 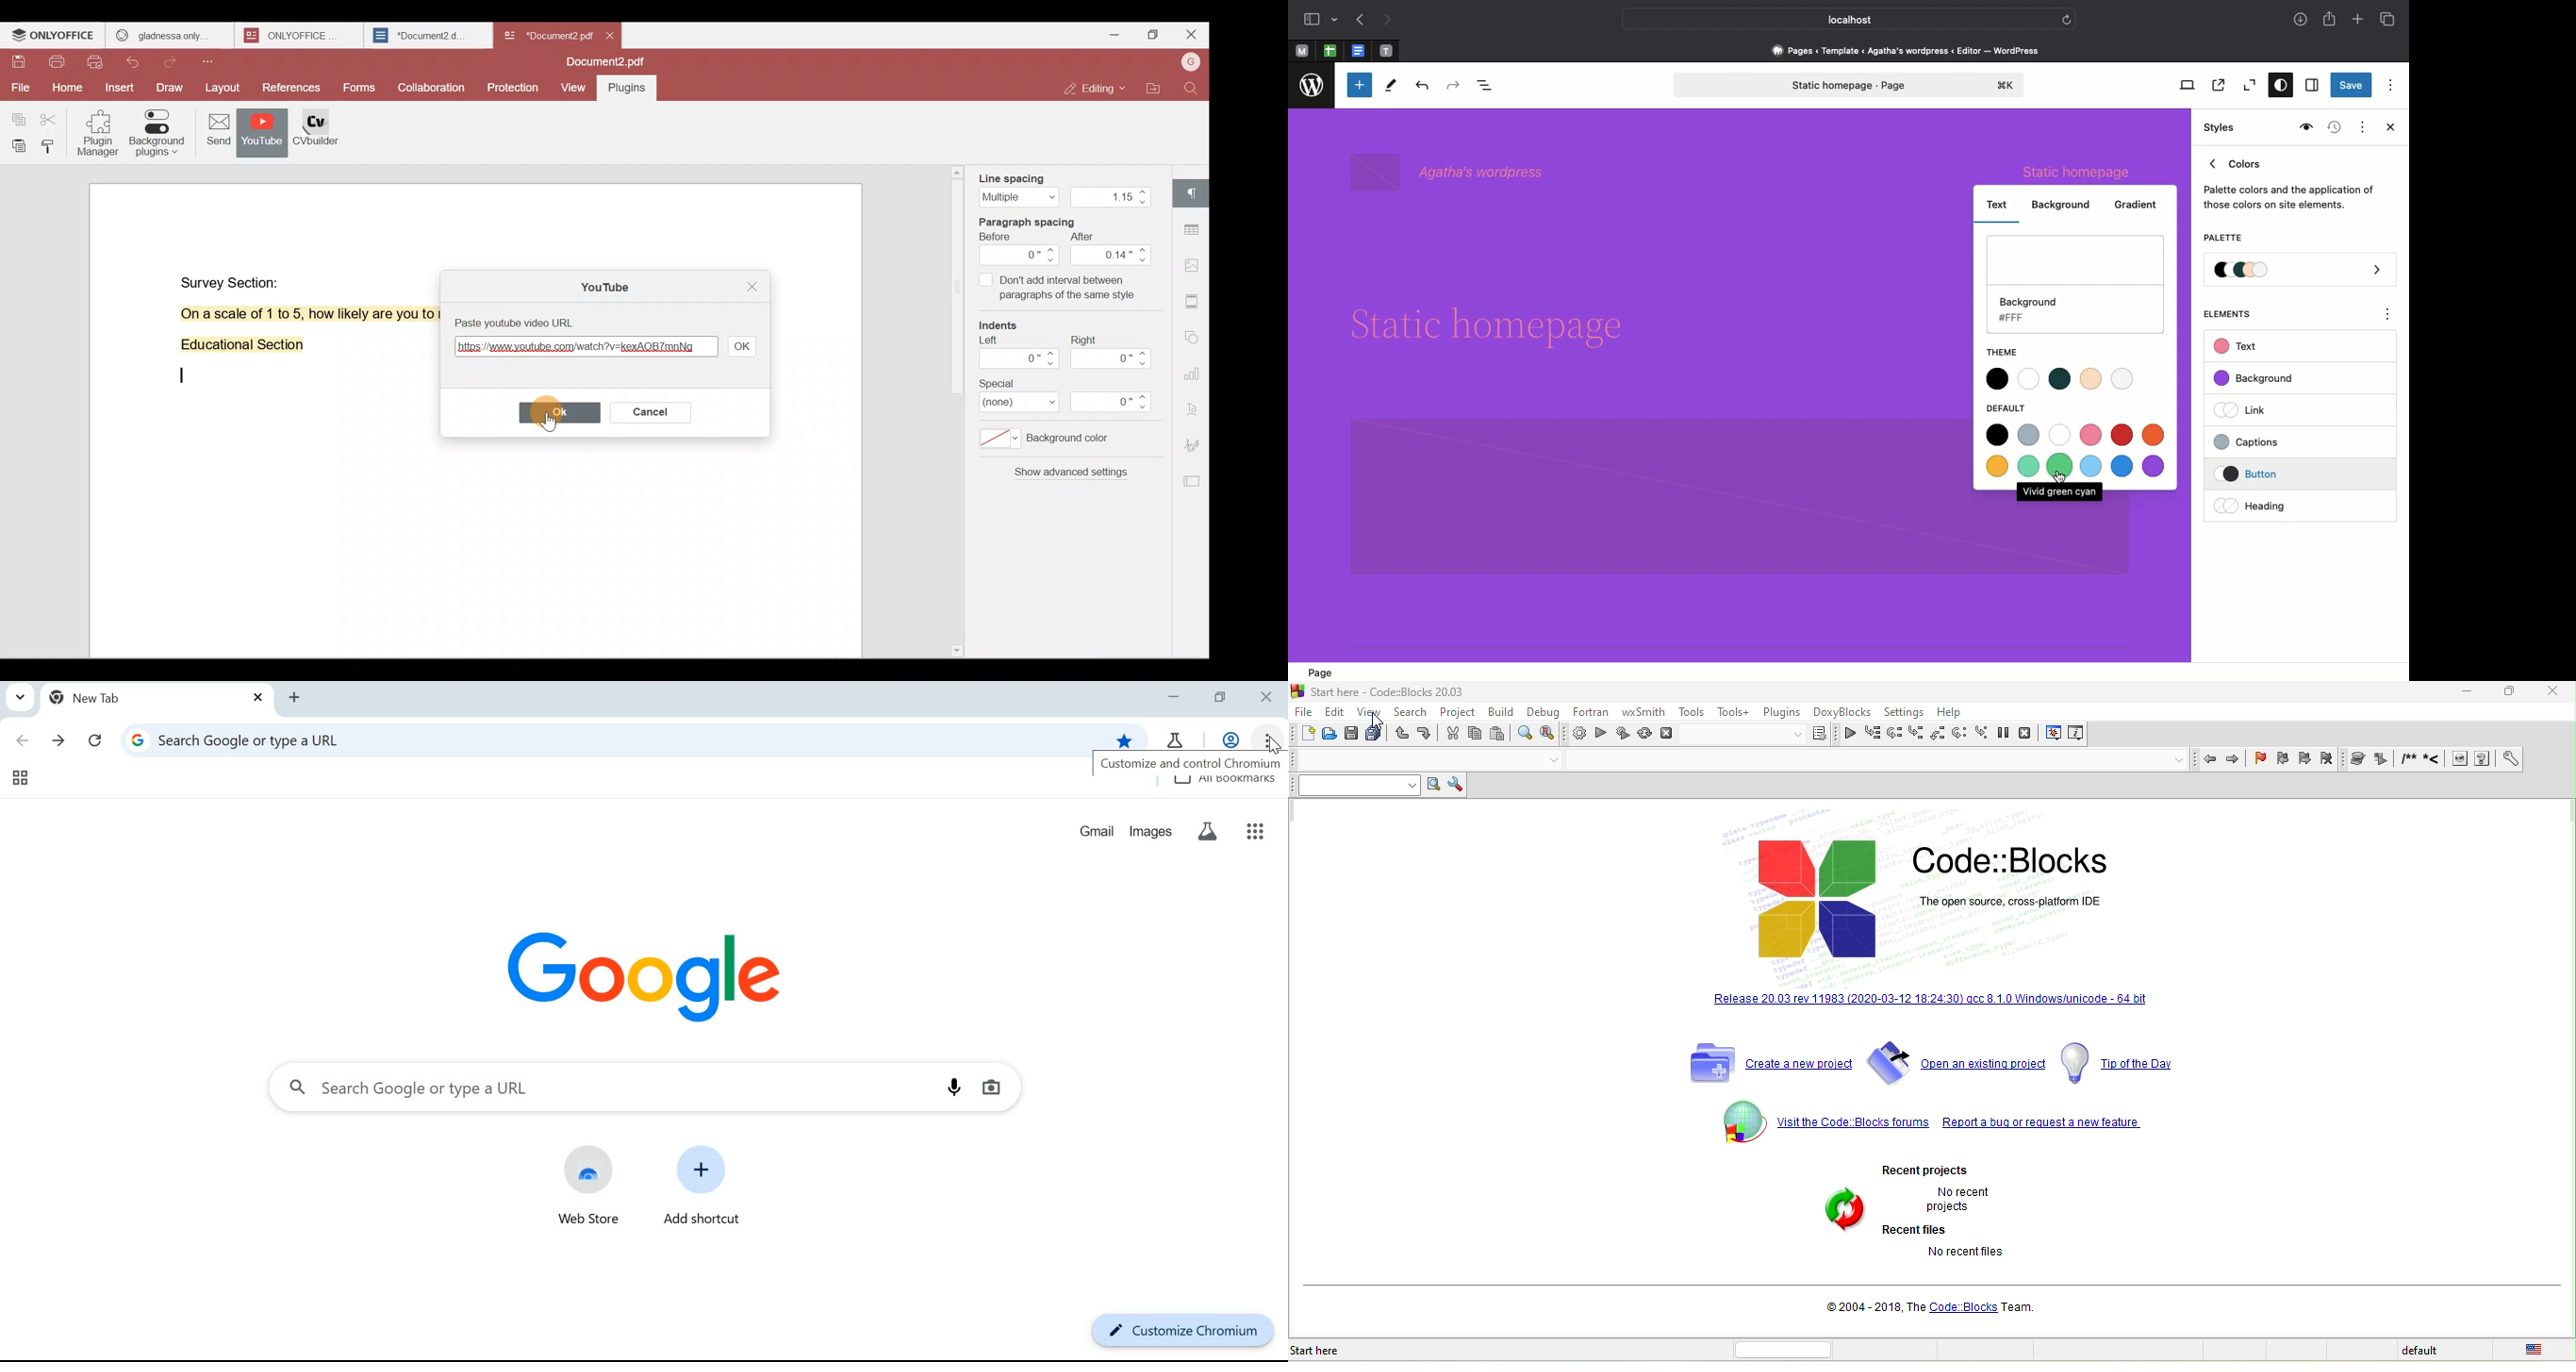 What do you see at coordinates (2262, 379) in the screenshot?
I see `Background` at bounding box center [2262, 379].